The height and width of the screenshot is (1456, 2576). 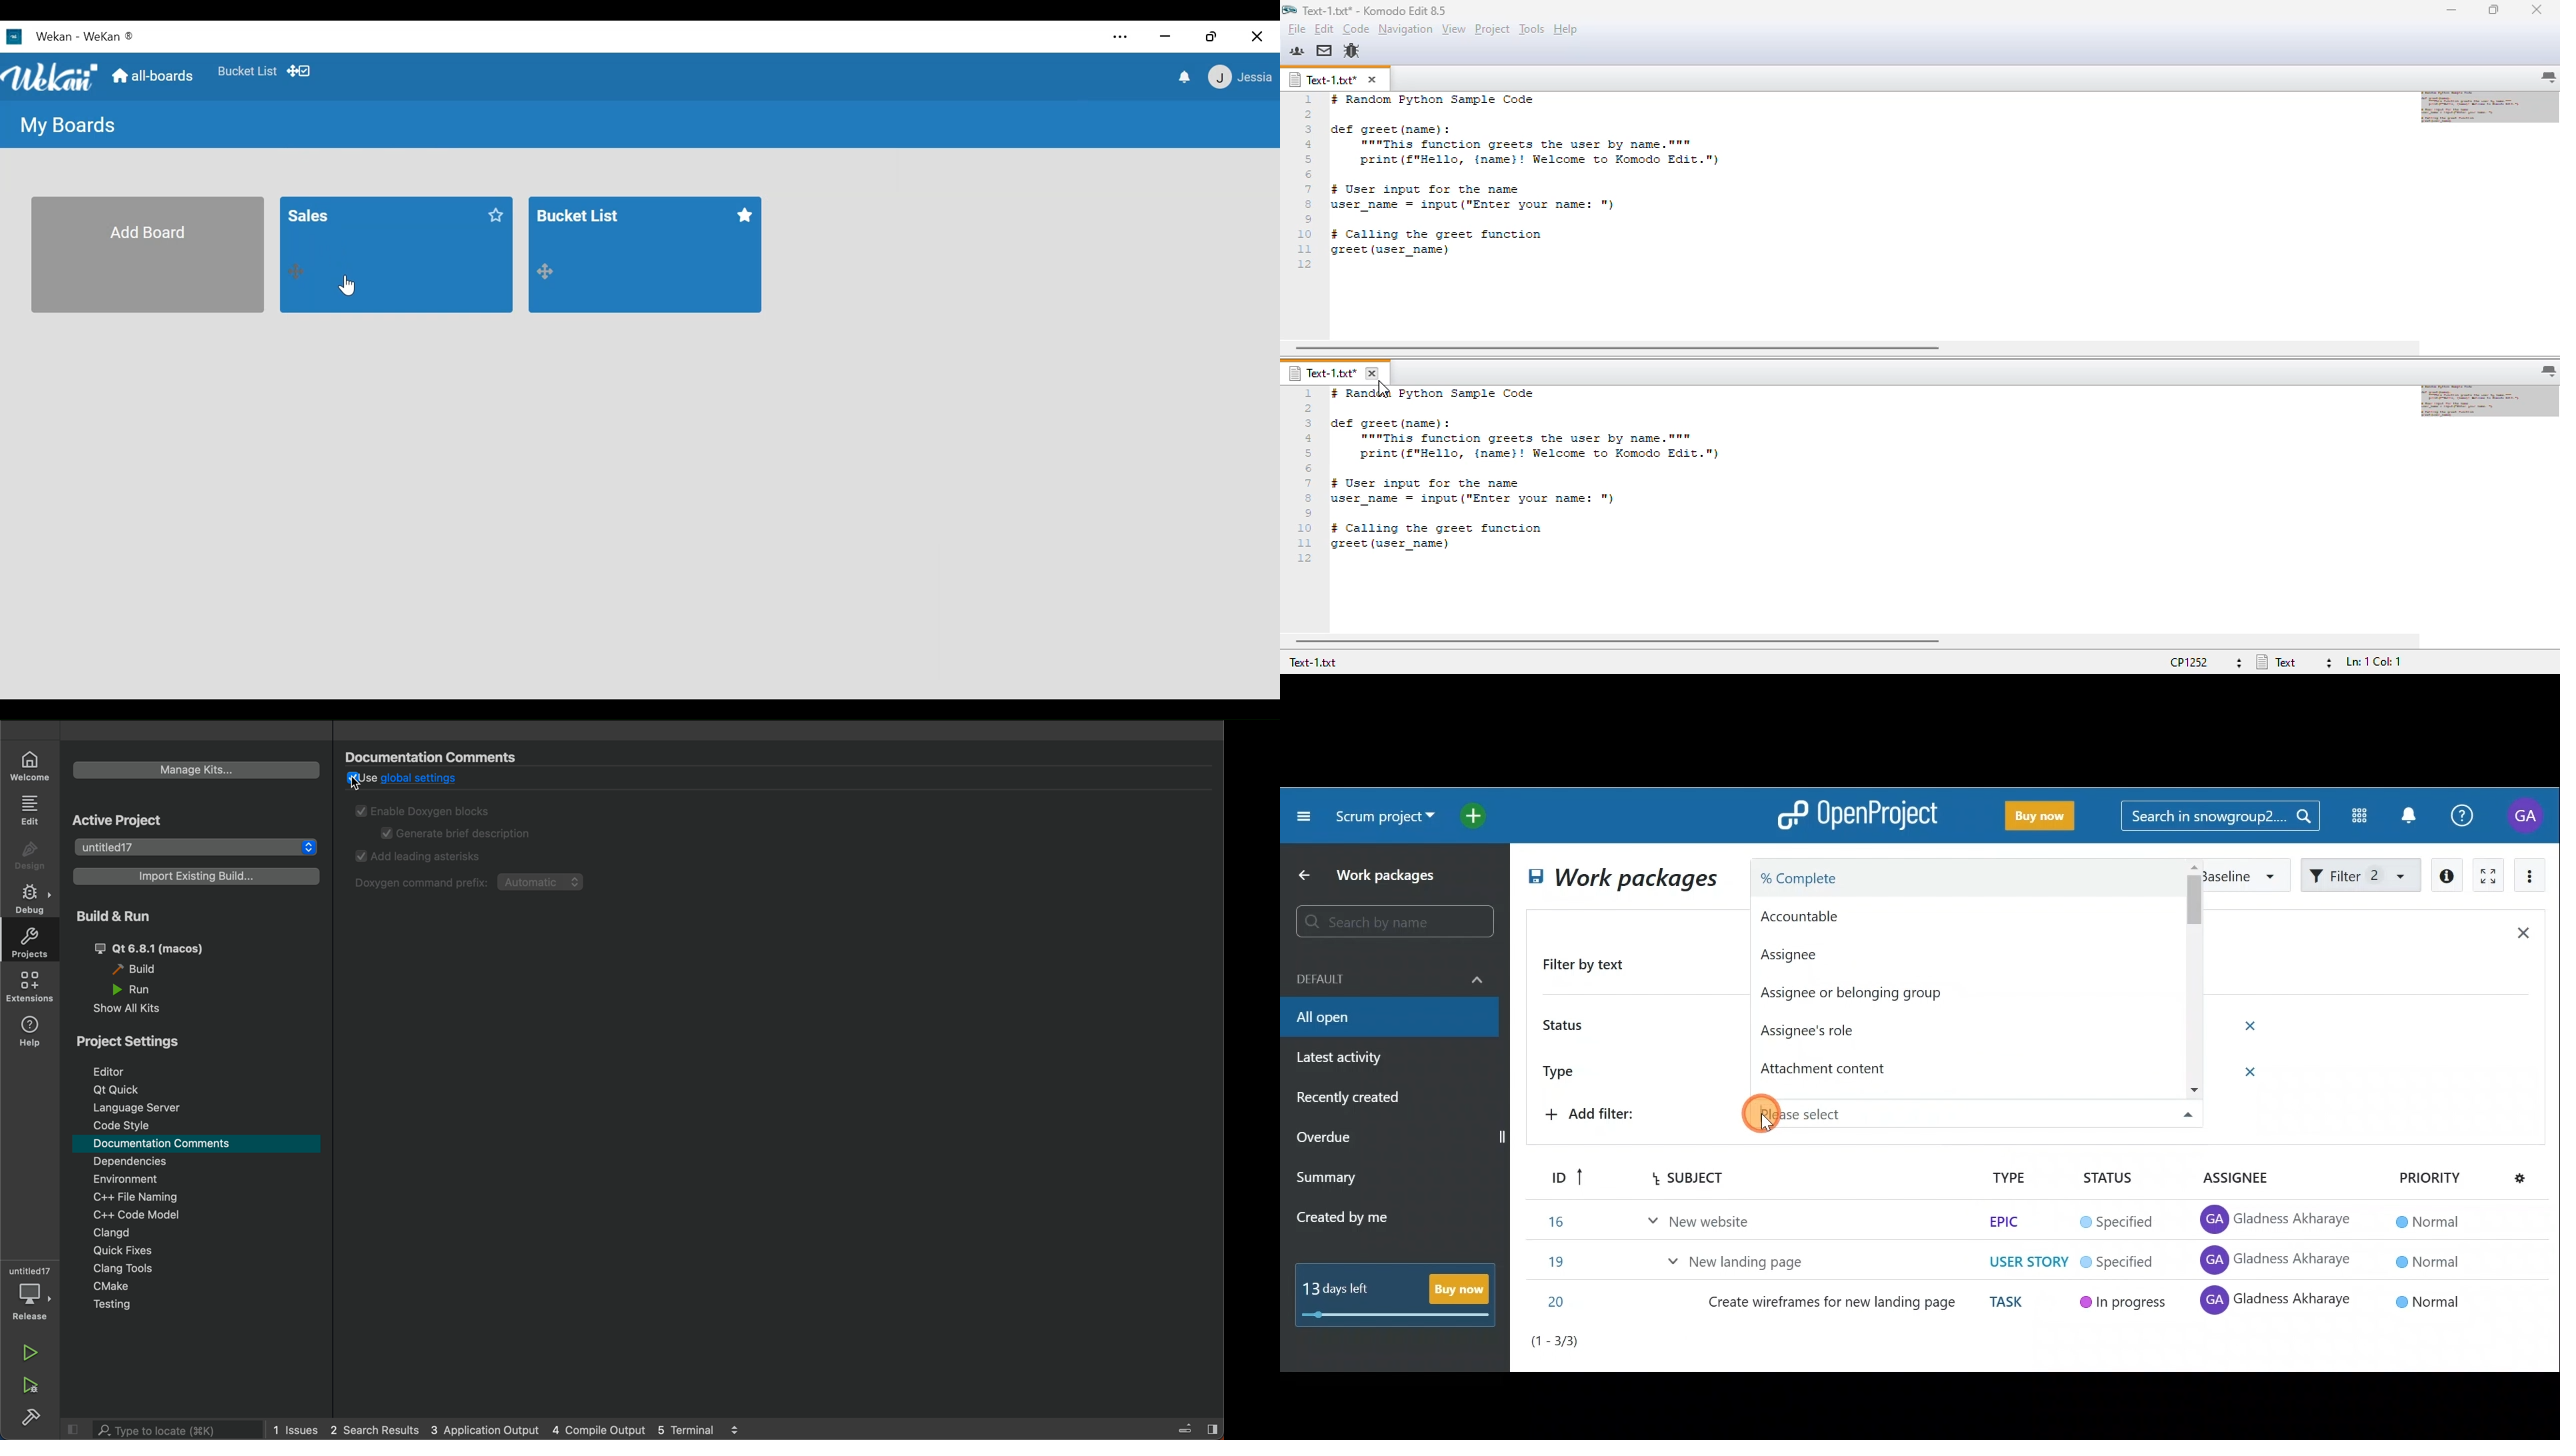 I want to click on Item 15, so click(x=1745, y=1256).